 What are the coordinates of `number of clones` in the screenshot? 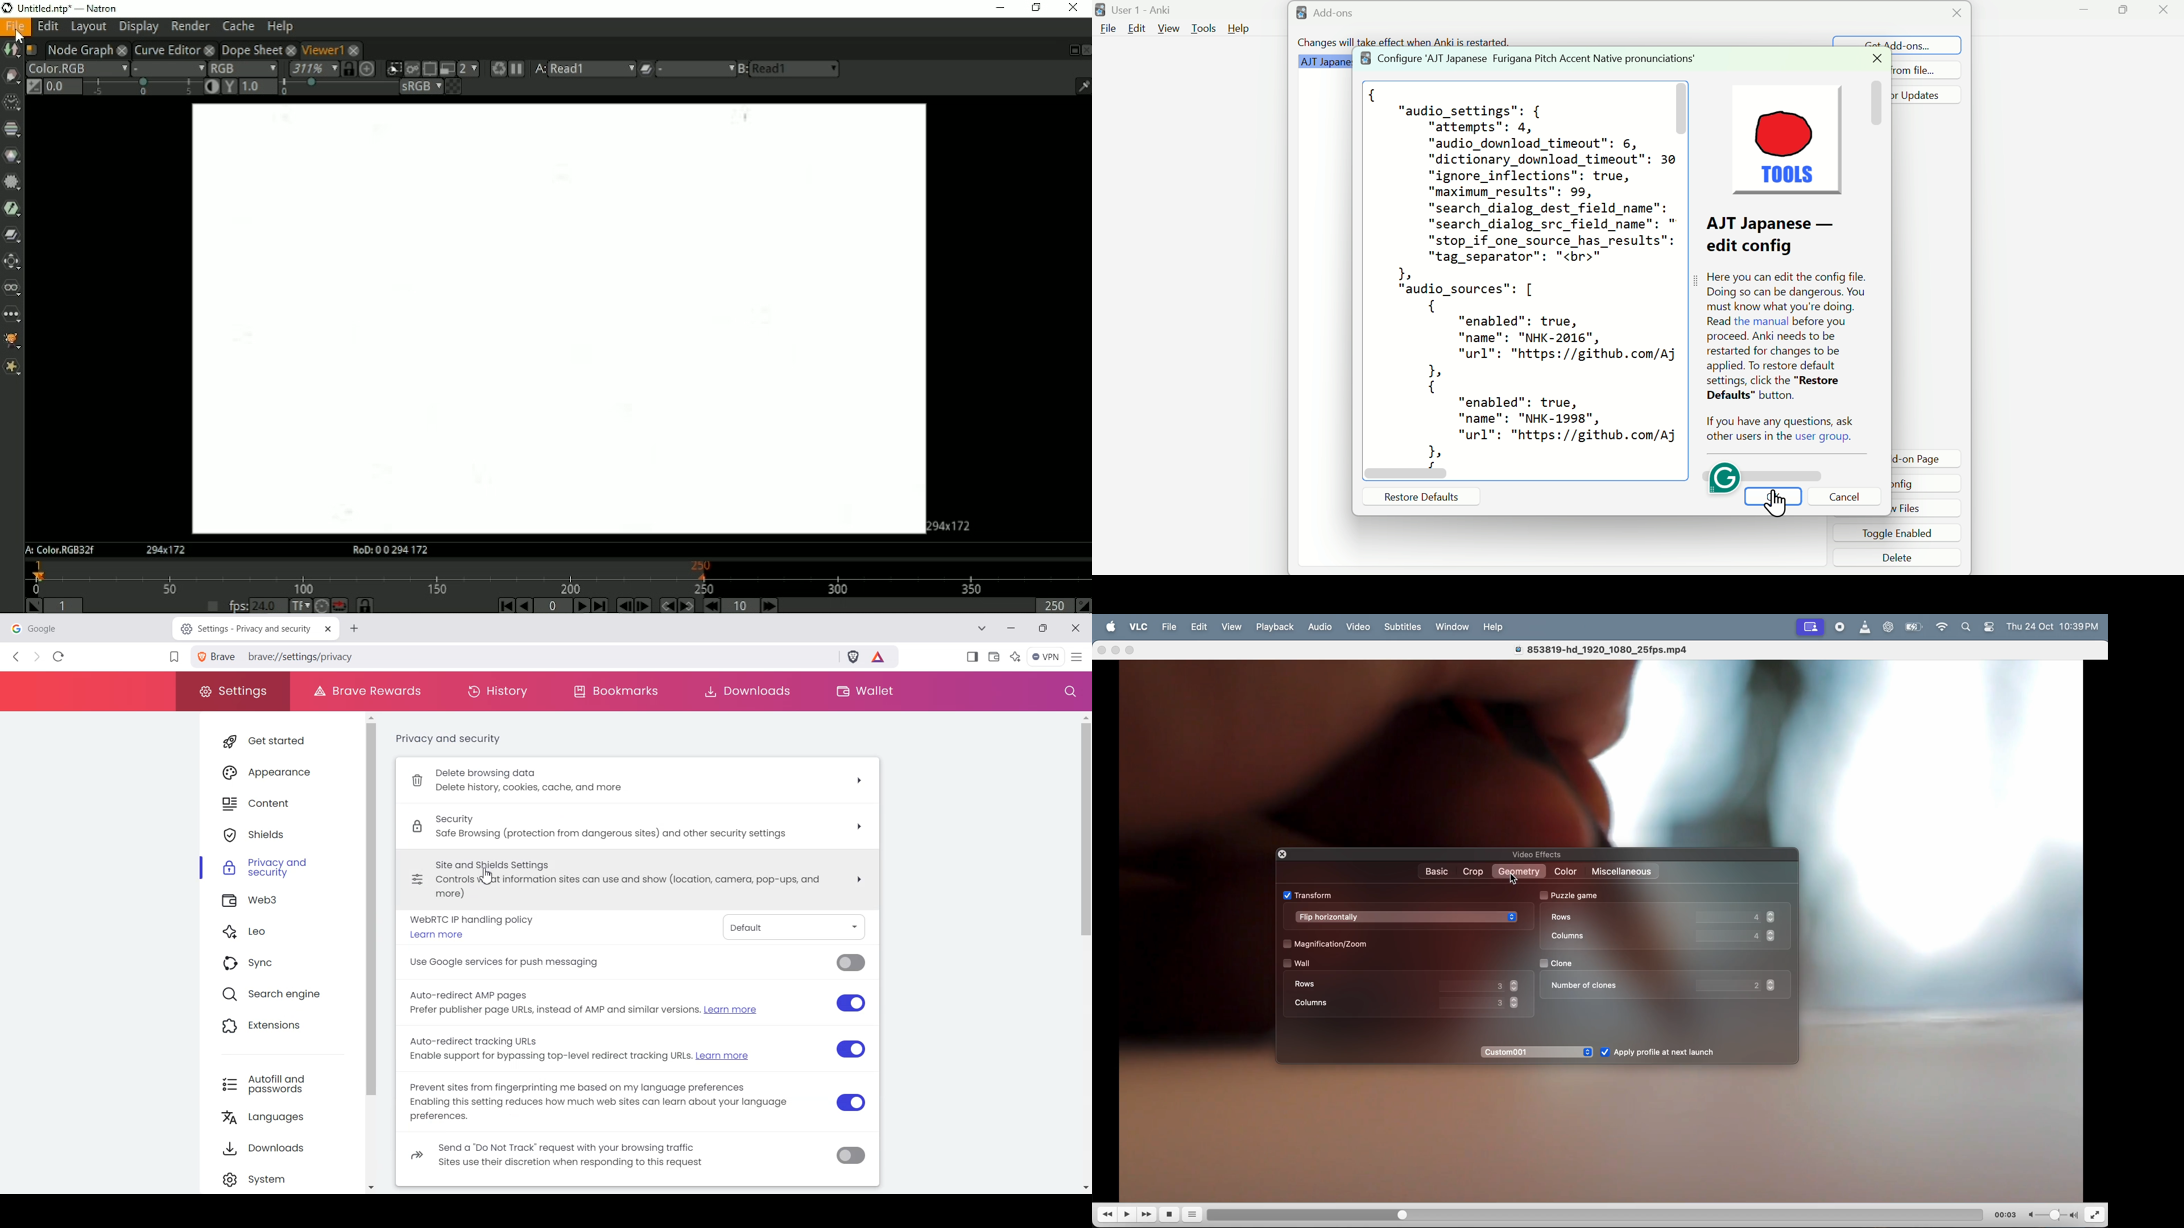 It's located at (1586, 984).